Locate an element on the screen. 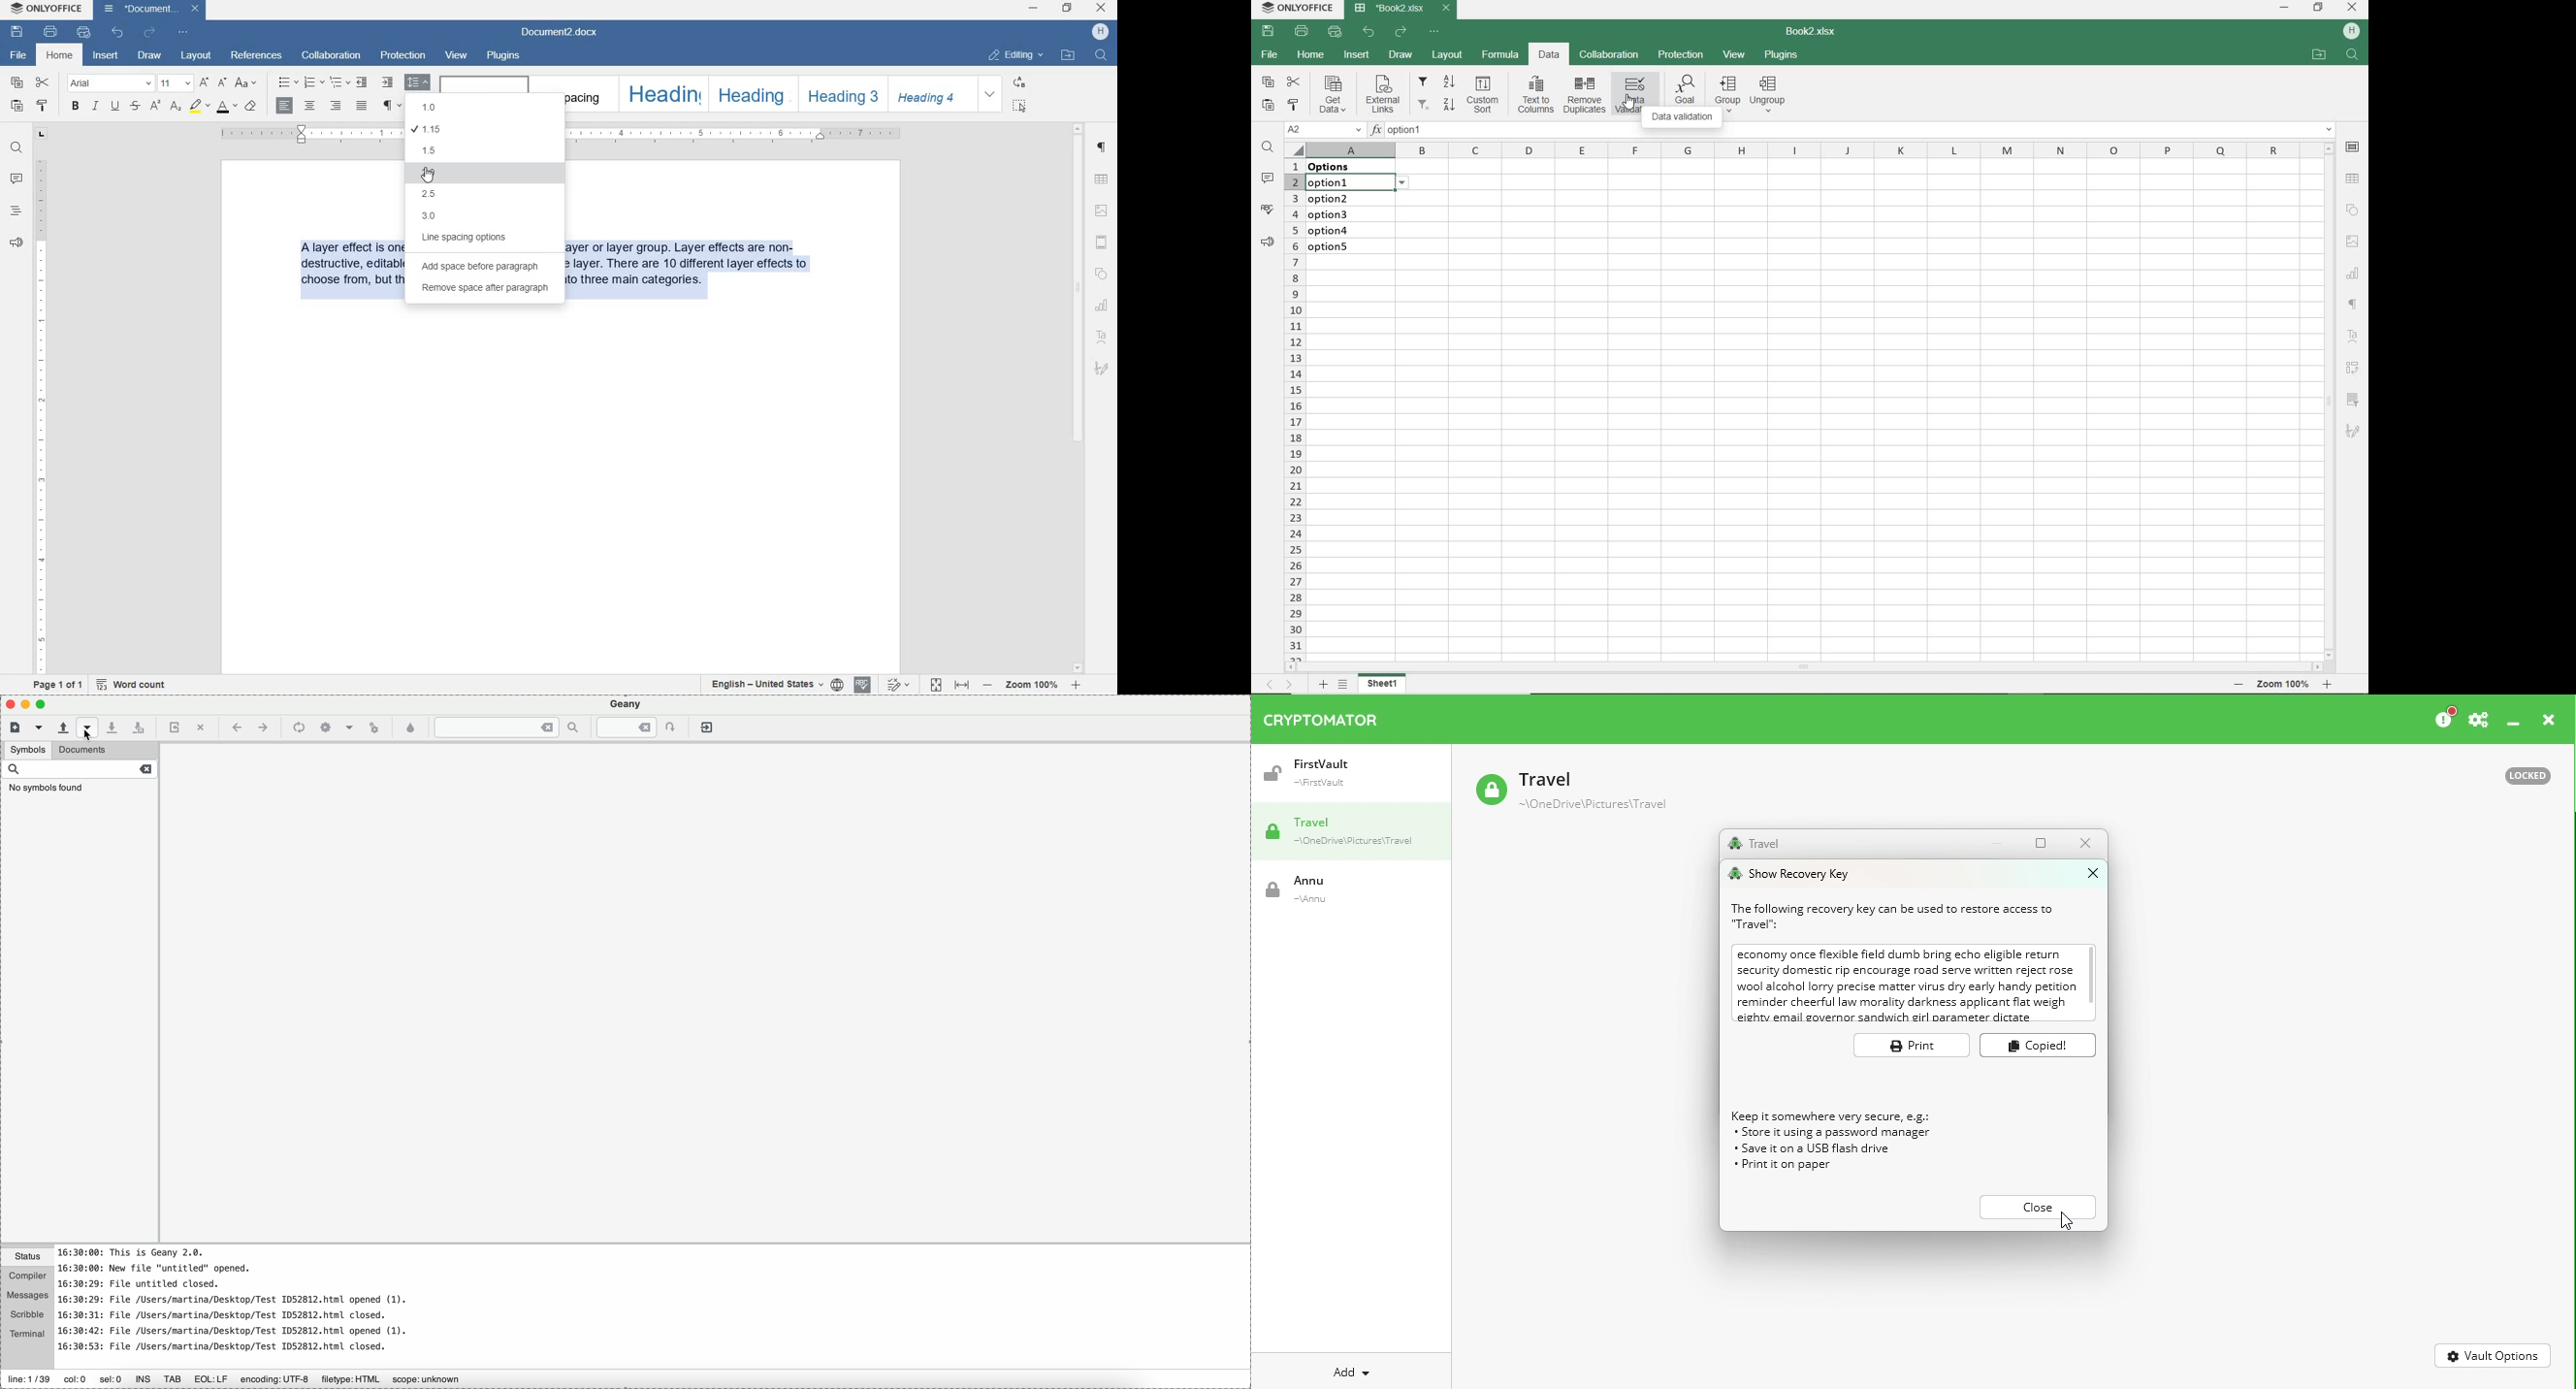 The width and height of the screenshot is (2576, 1400). new file from template is located at coordinates (38, 728).